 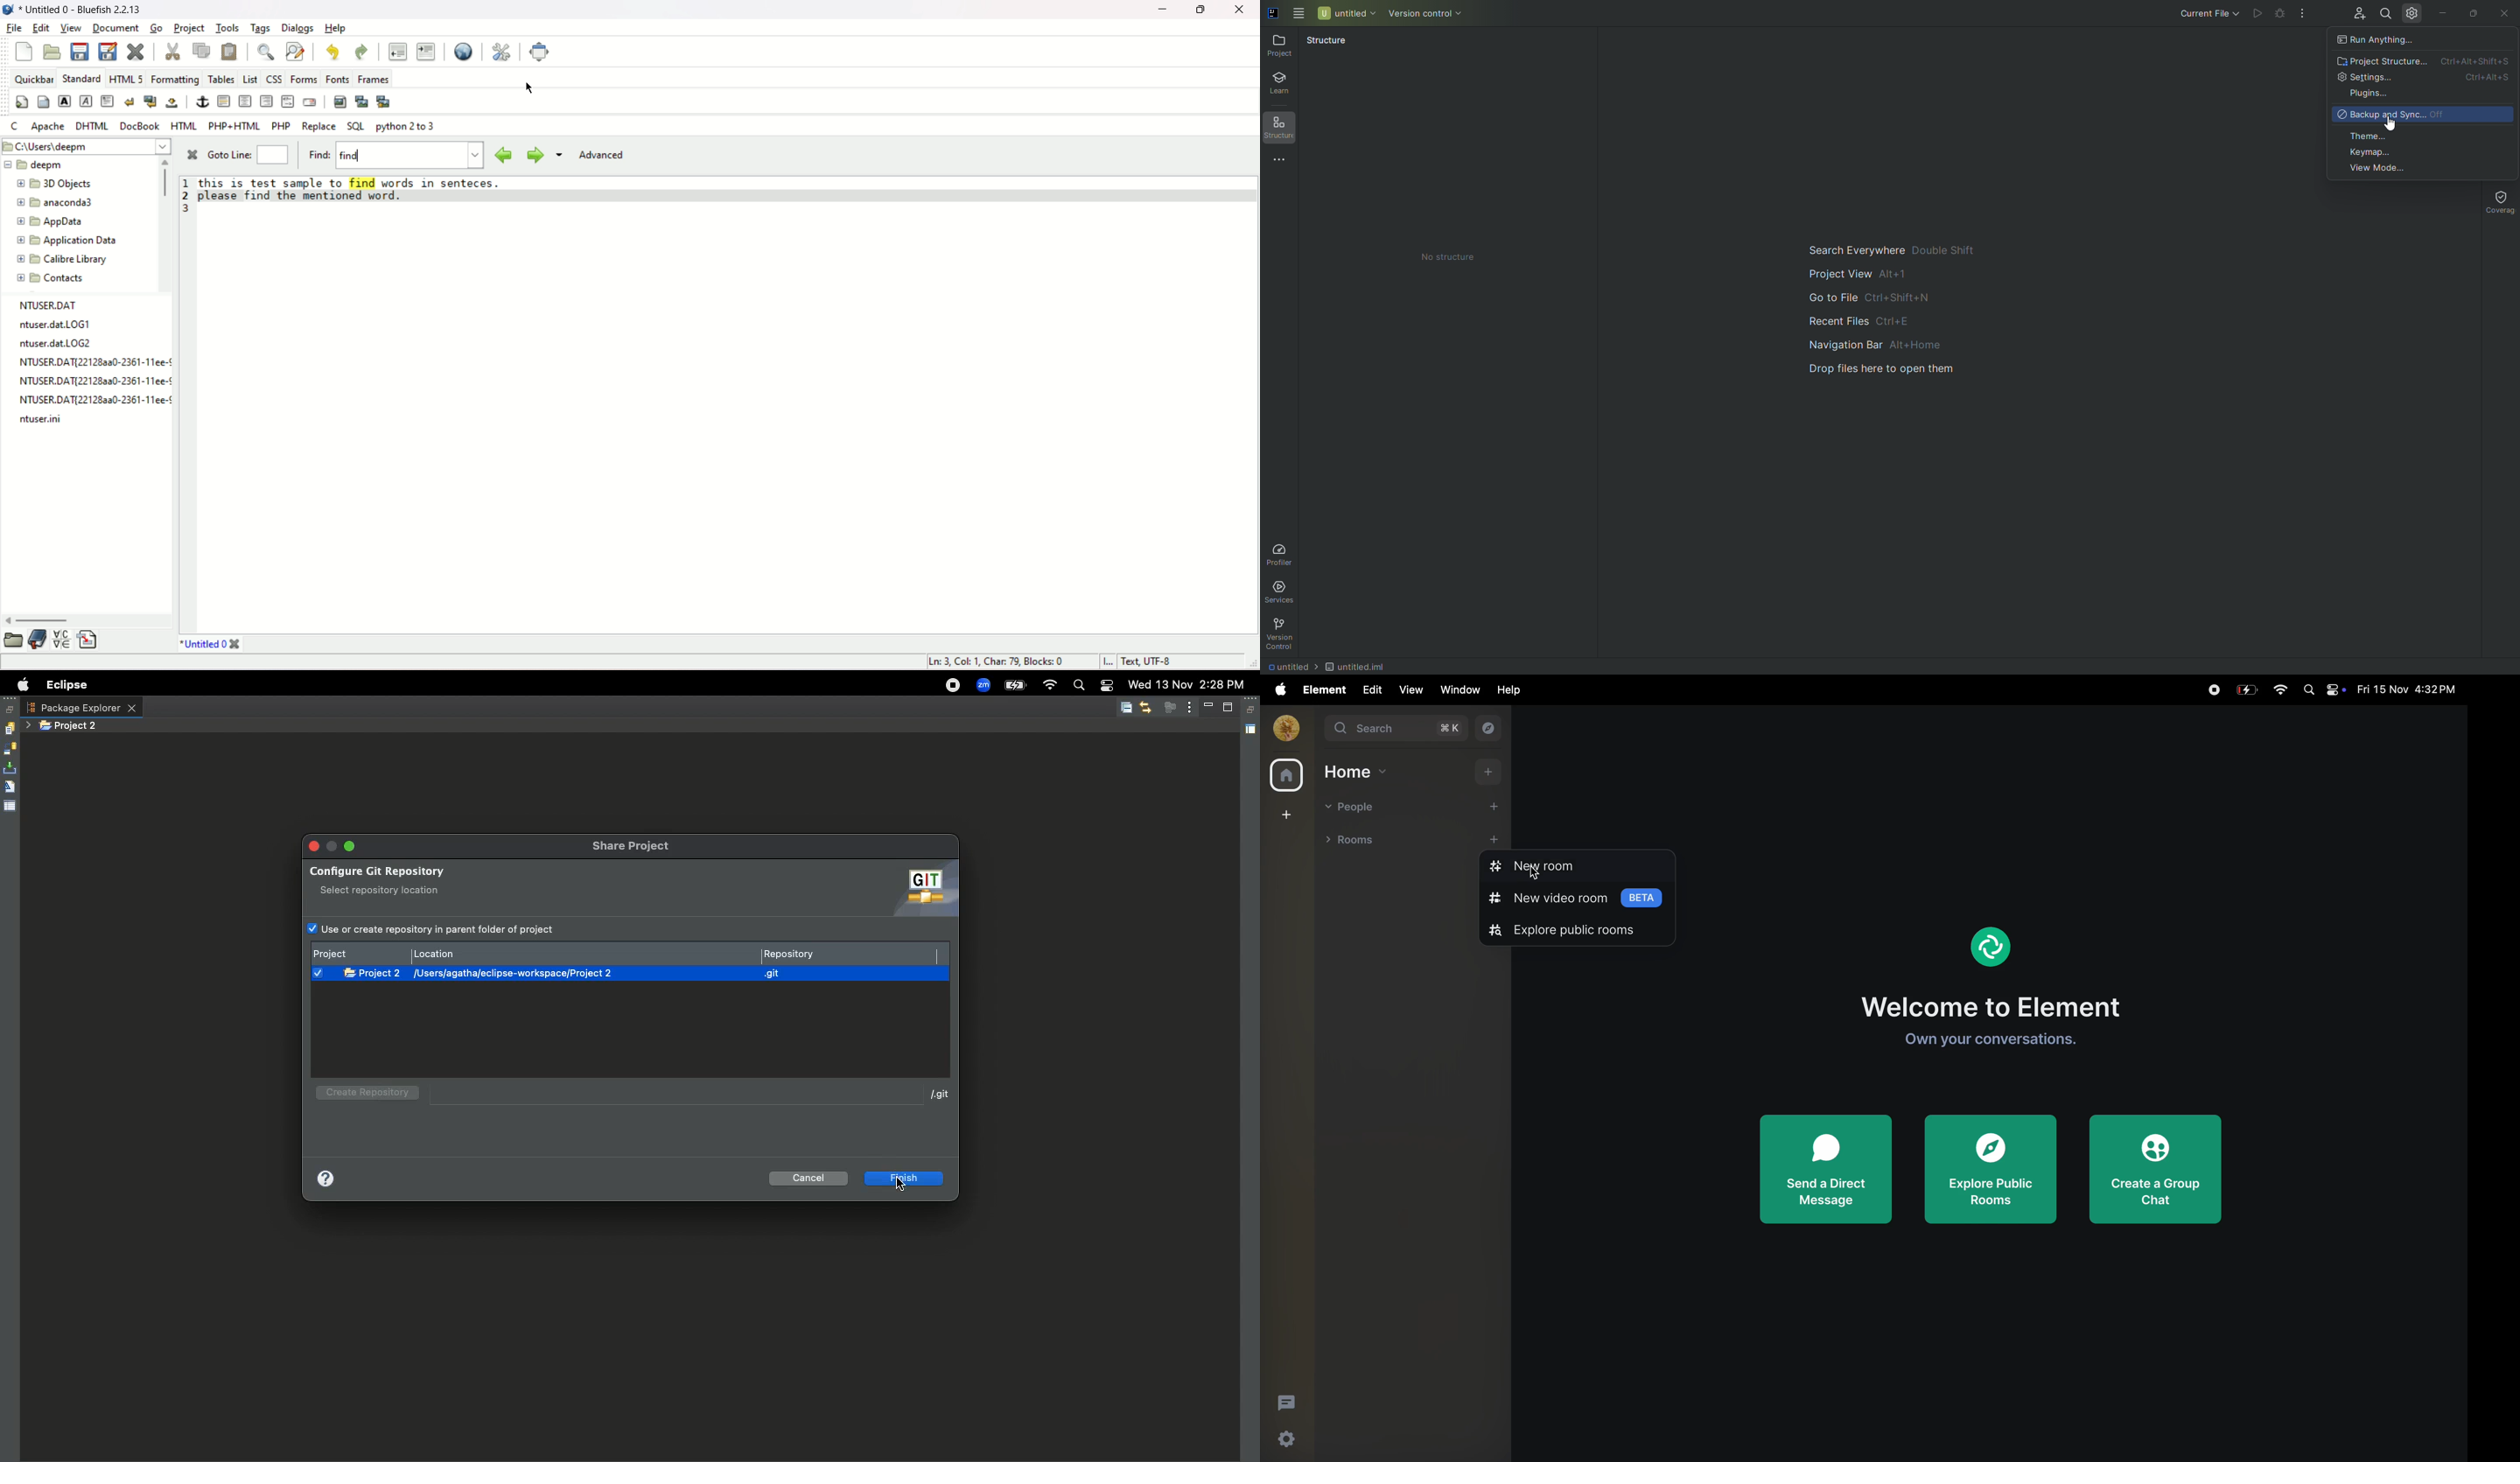 What do you see at coordinates (1186, 683) in the screenshot?
I see `Wed 13 Nov 2:28 PM` at bounding box center [1186, 683].